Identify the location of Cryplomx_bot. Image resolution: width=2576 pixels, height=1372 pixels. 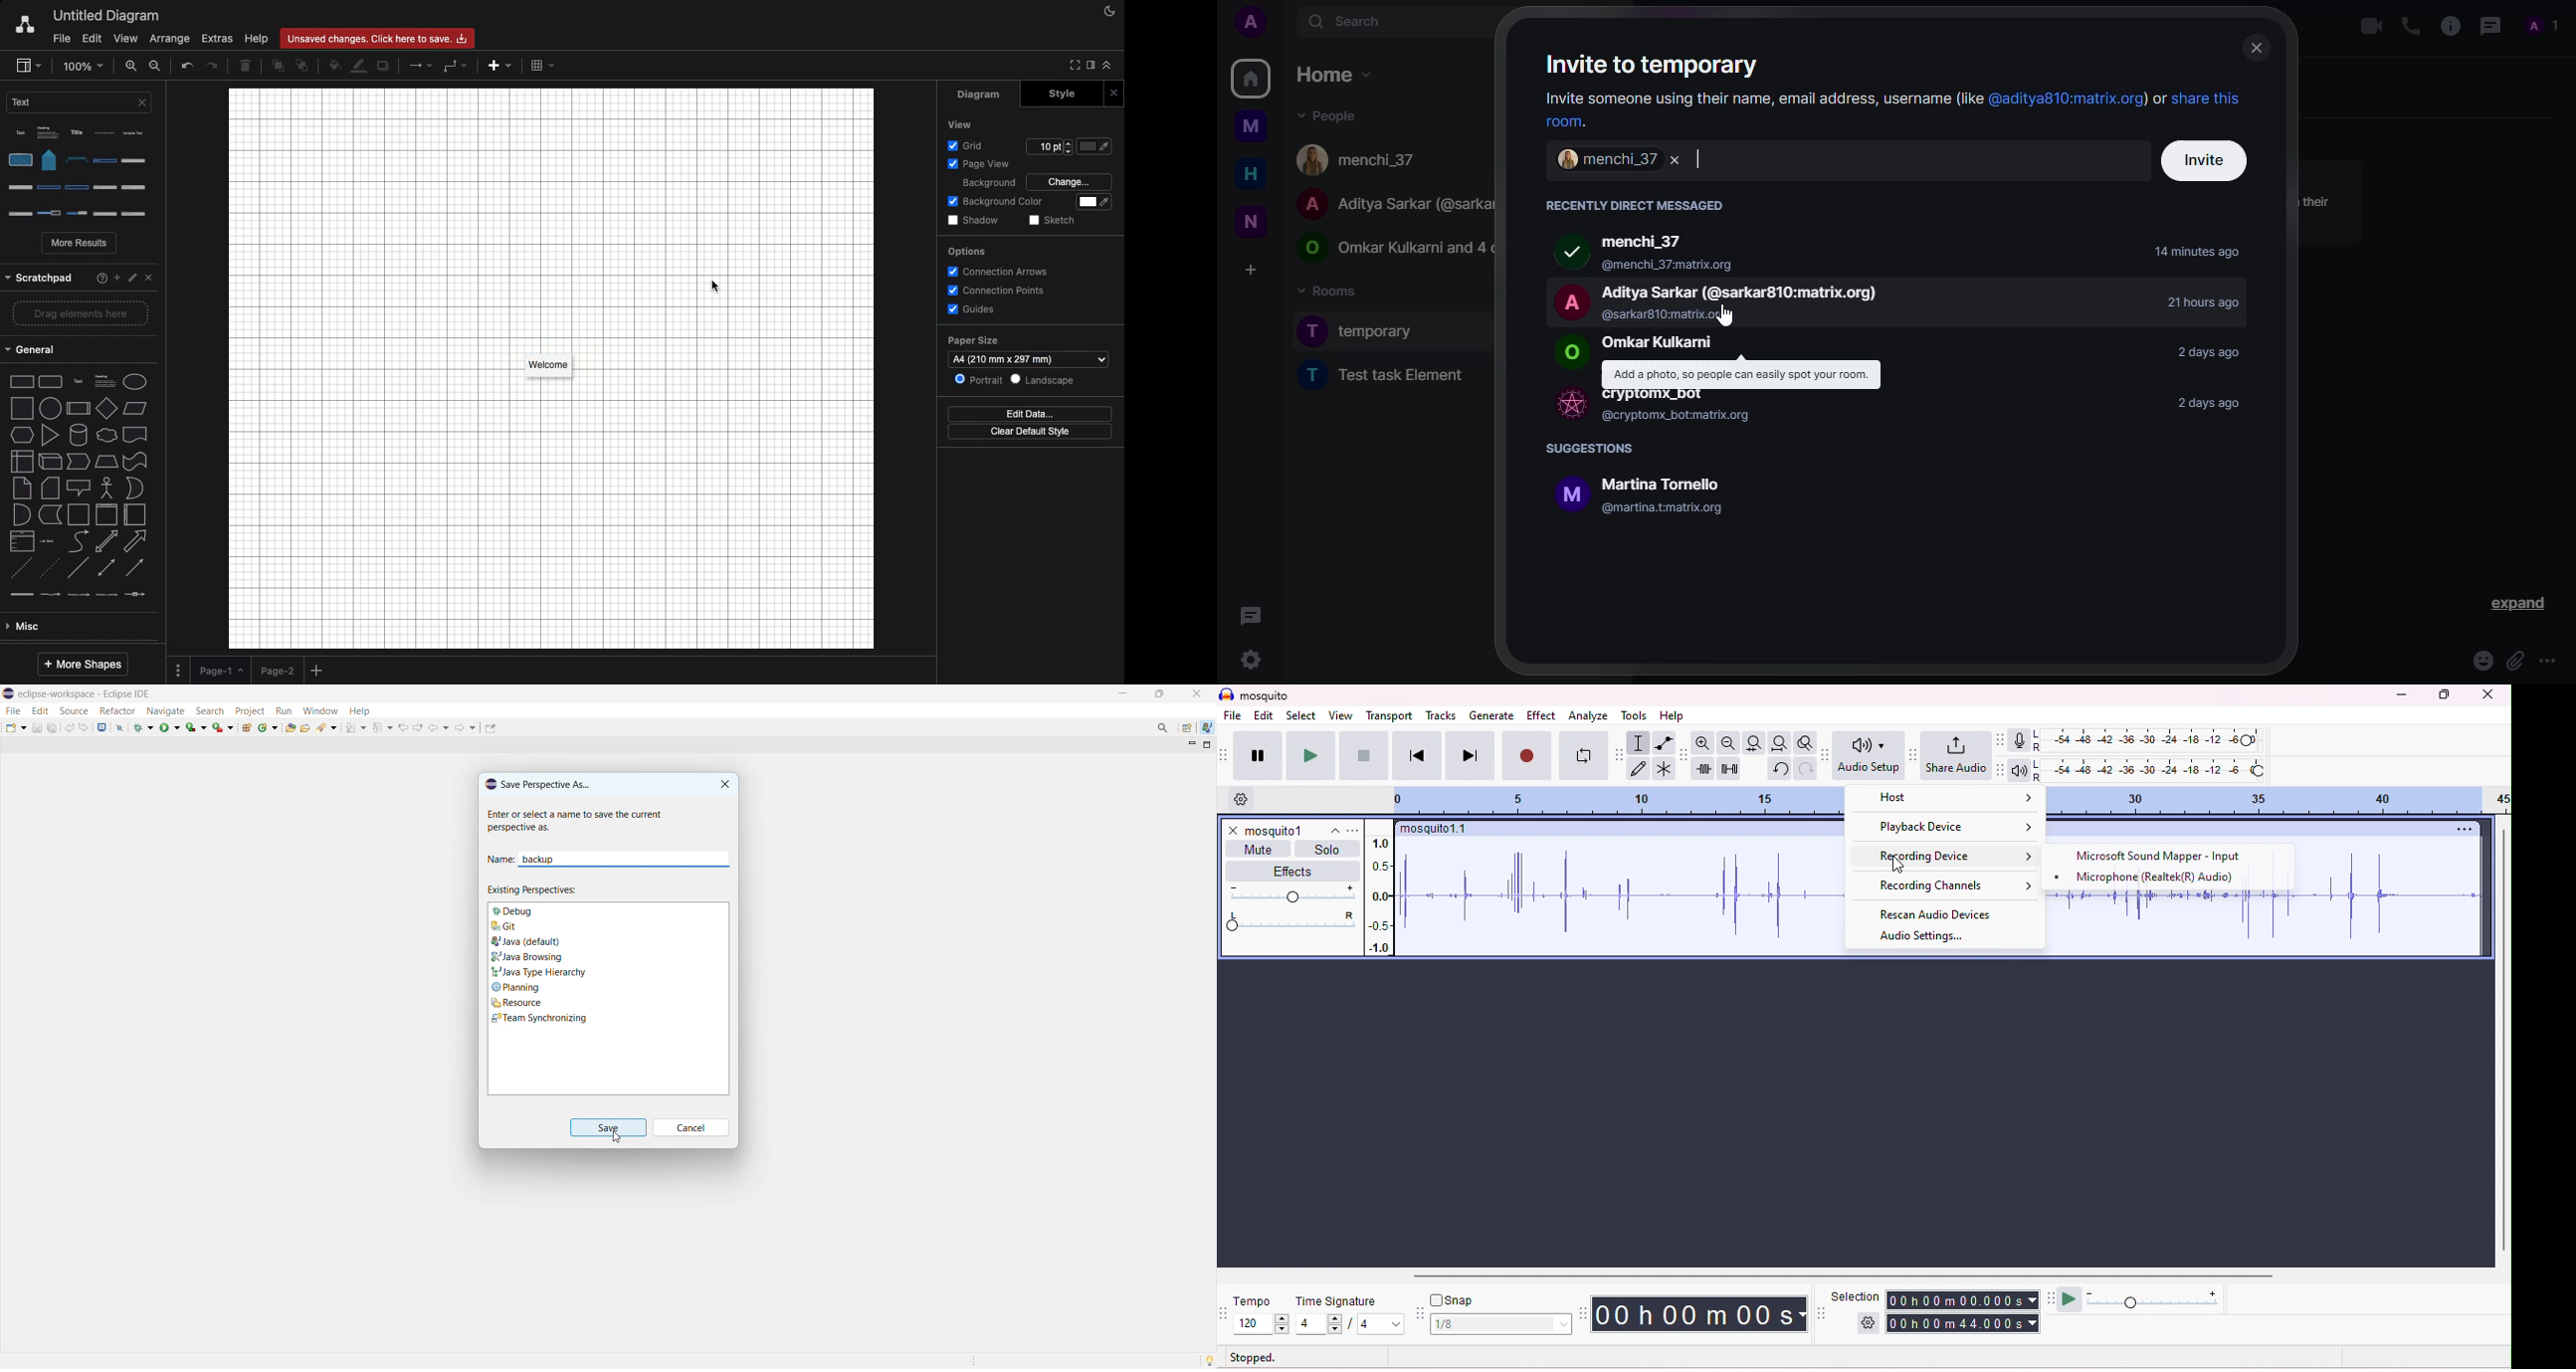
(1657, 396).